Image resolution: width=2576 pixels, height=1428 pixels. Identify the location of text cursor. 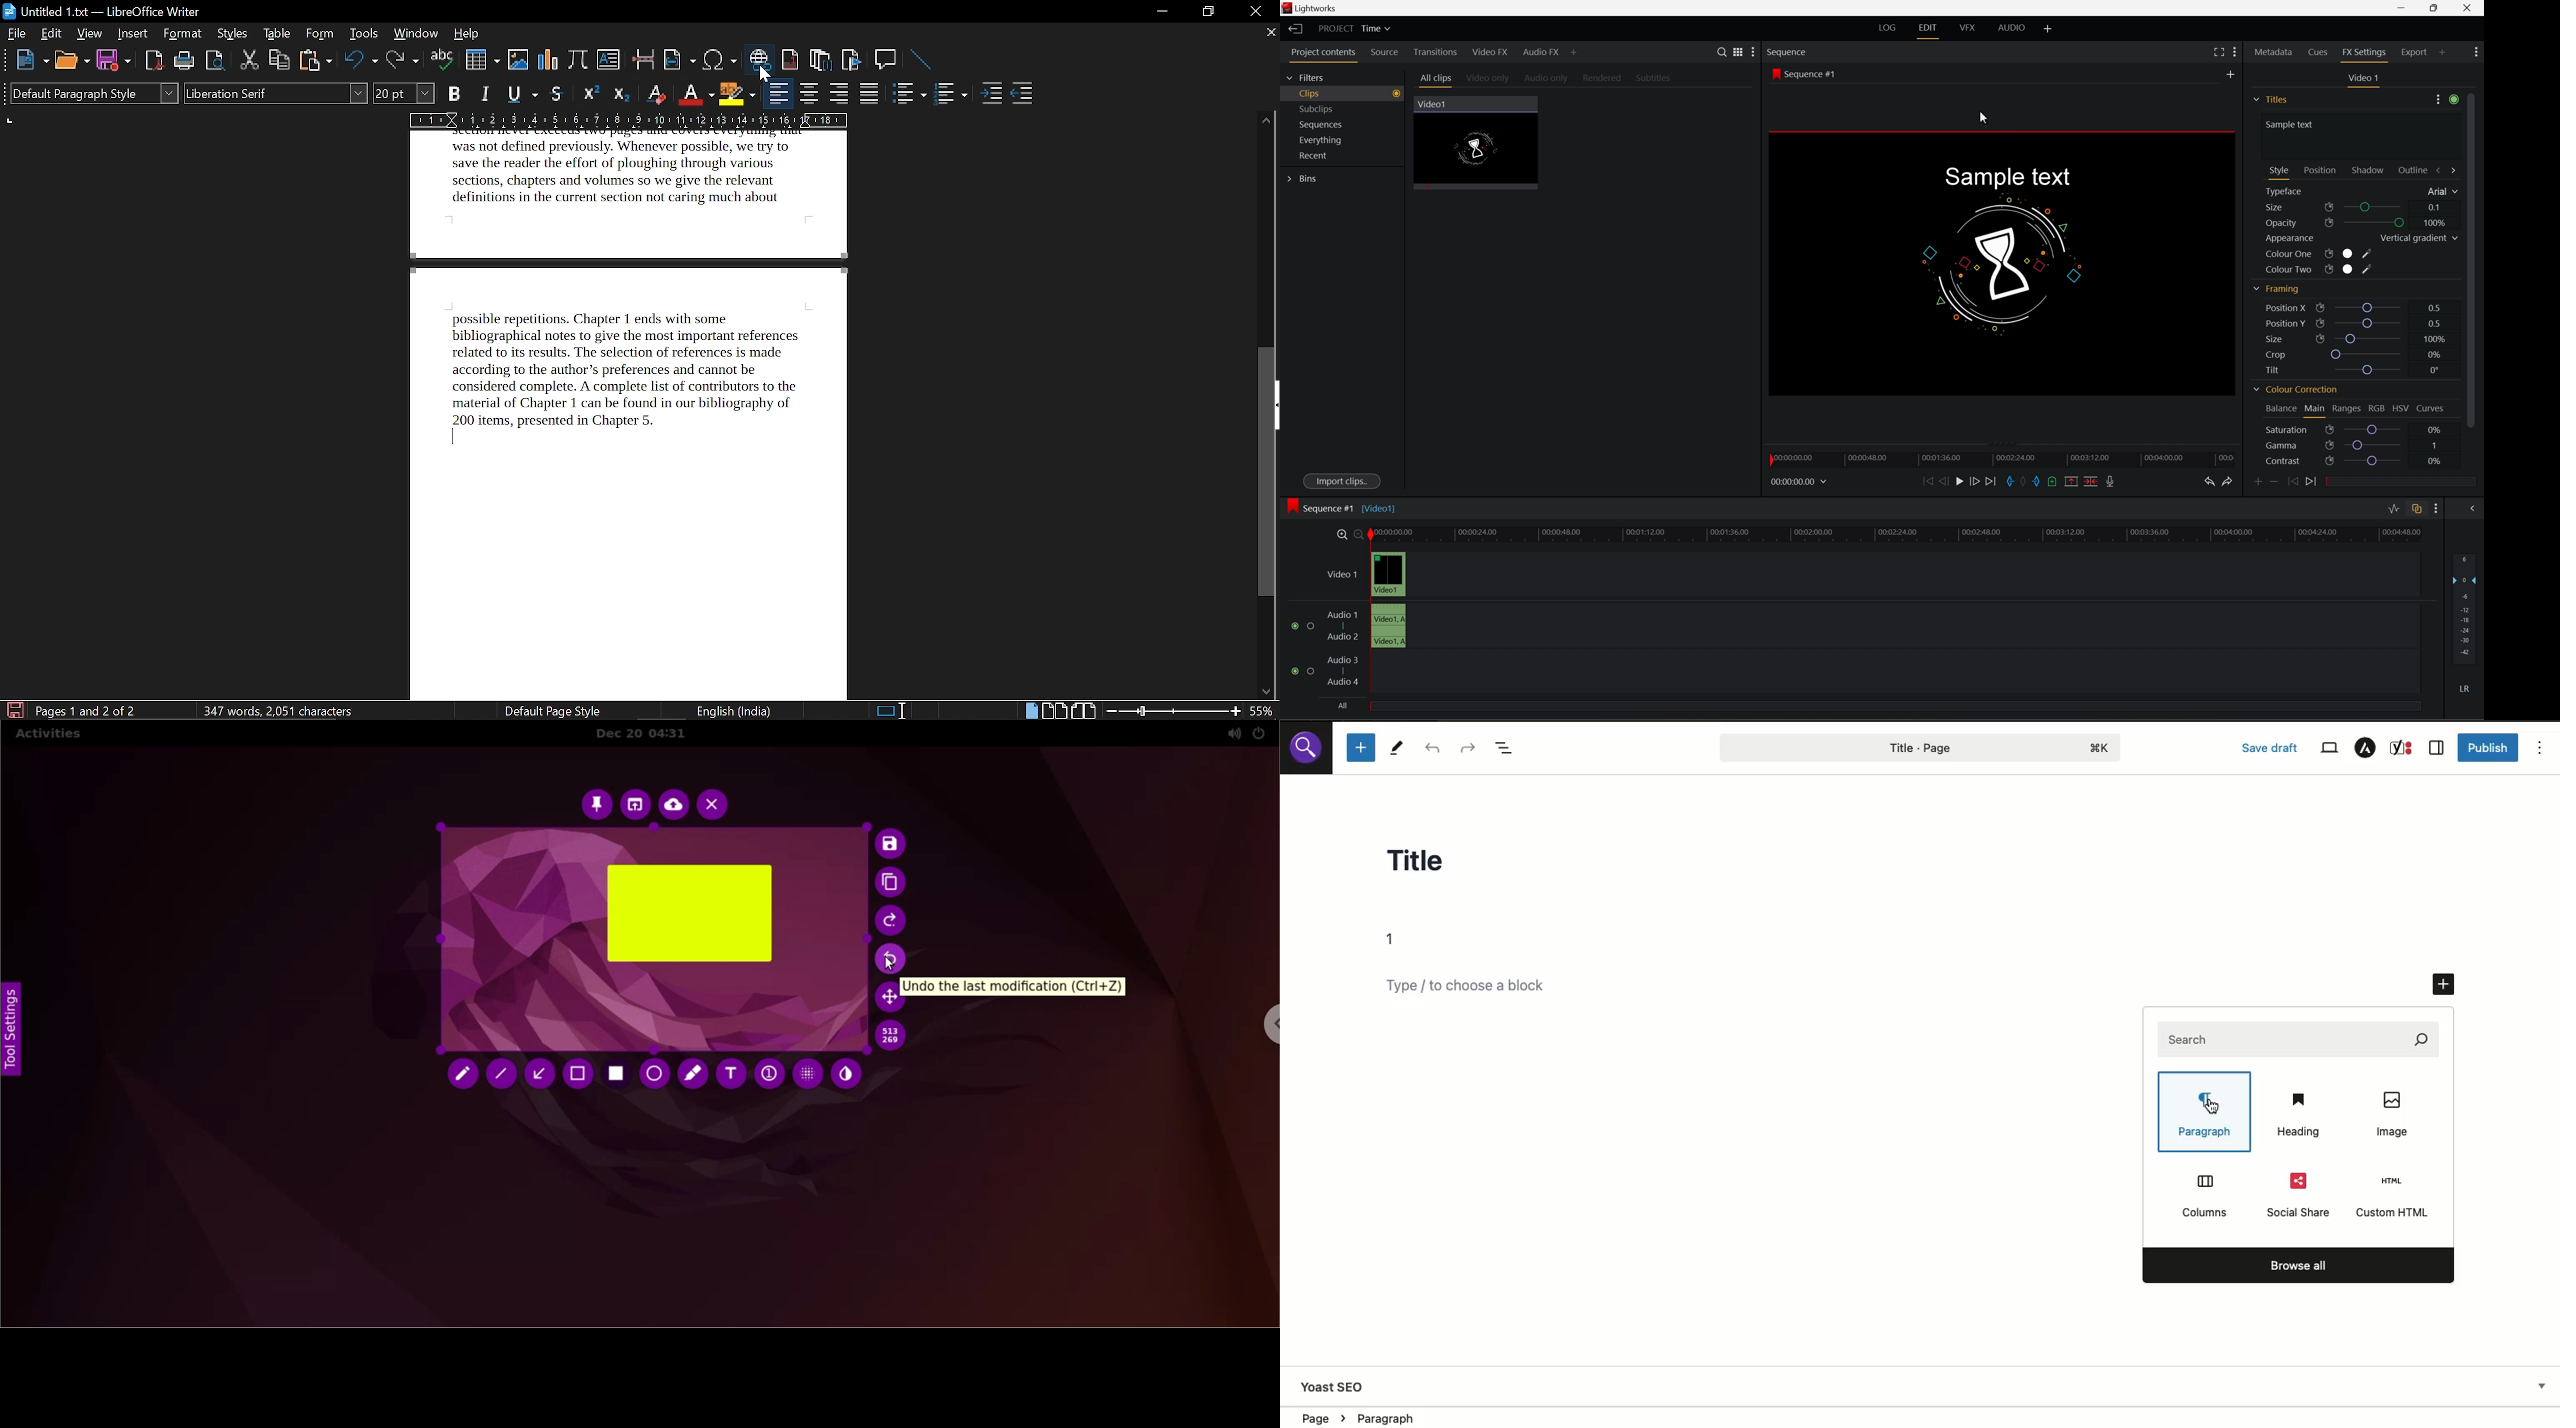
(2211, 1106).